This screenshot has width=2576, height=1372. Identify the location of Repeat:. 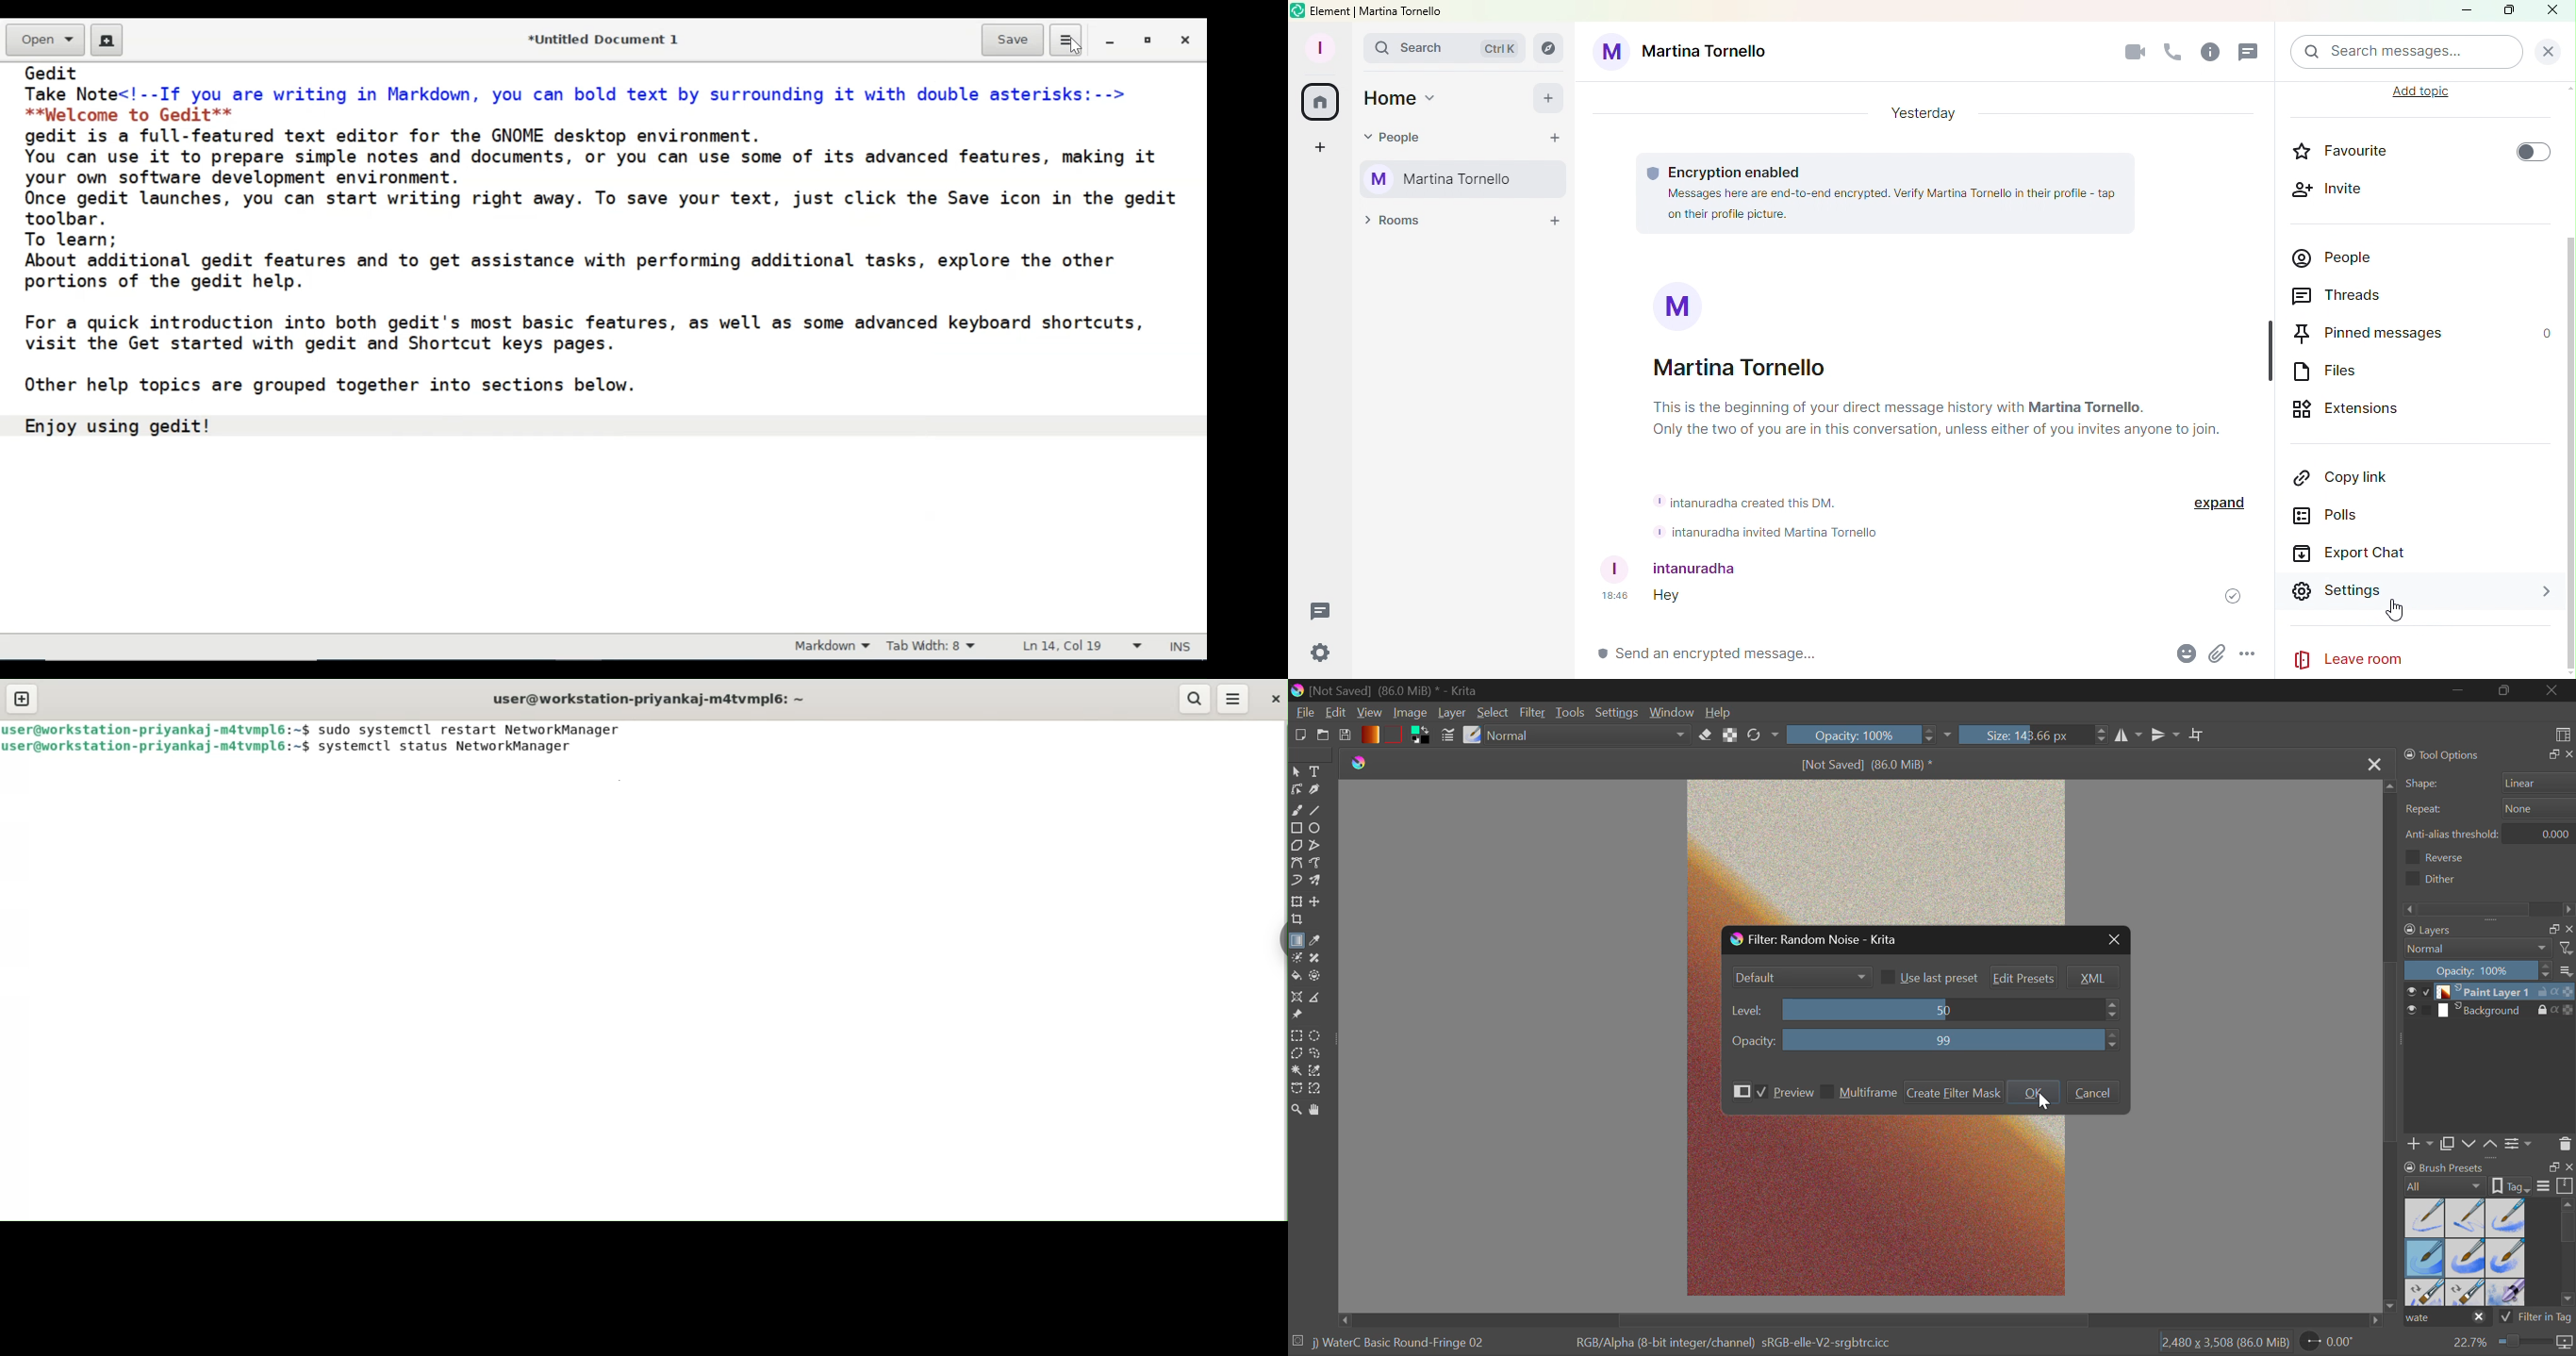
(2424, 810).